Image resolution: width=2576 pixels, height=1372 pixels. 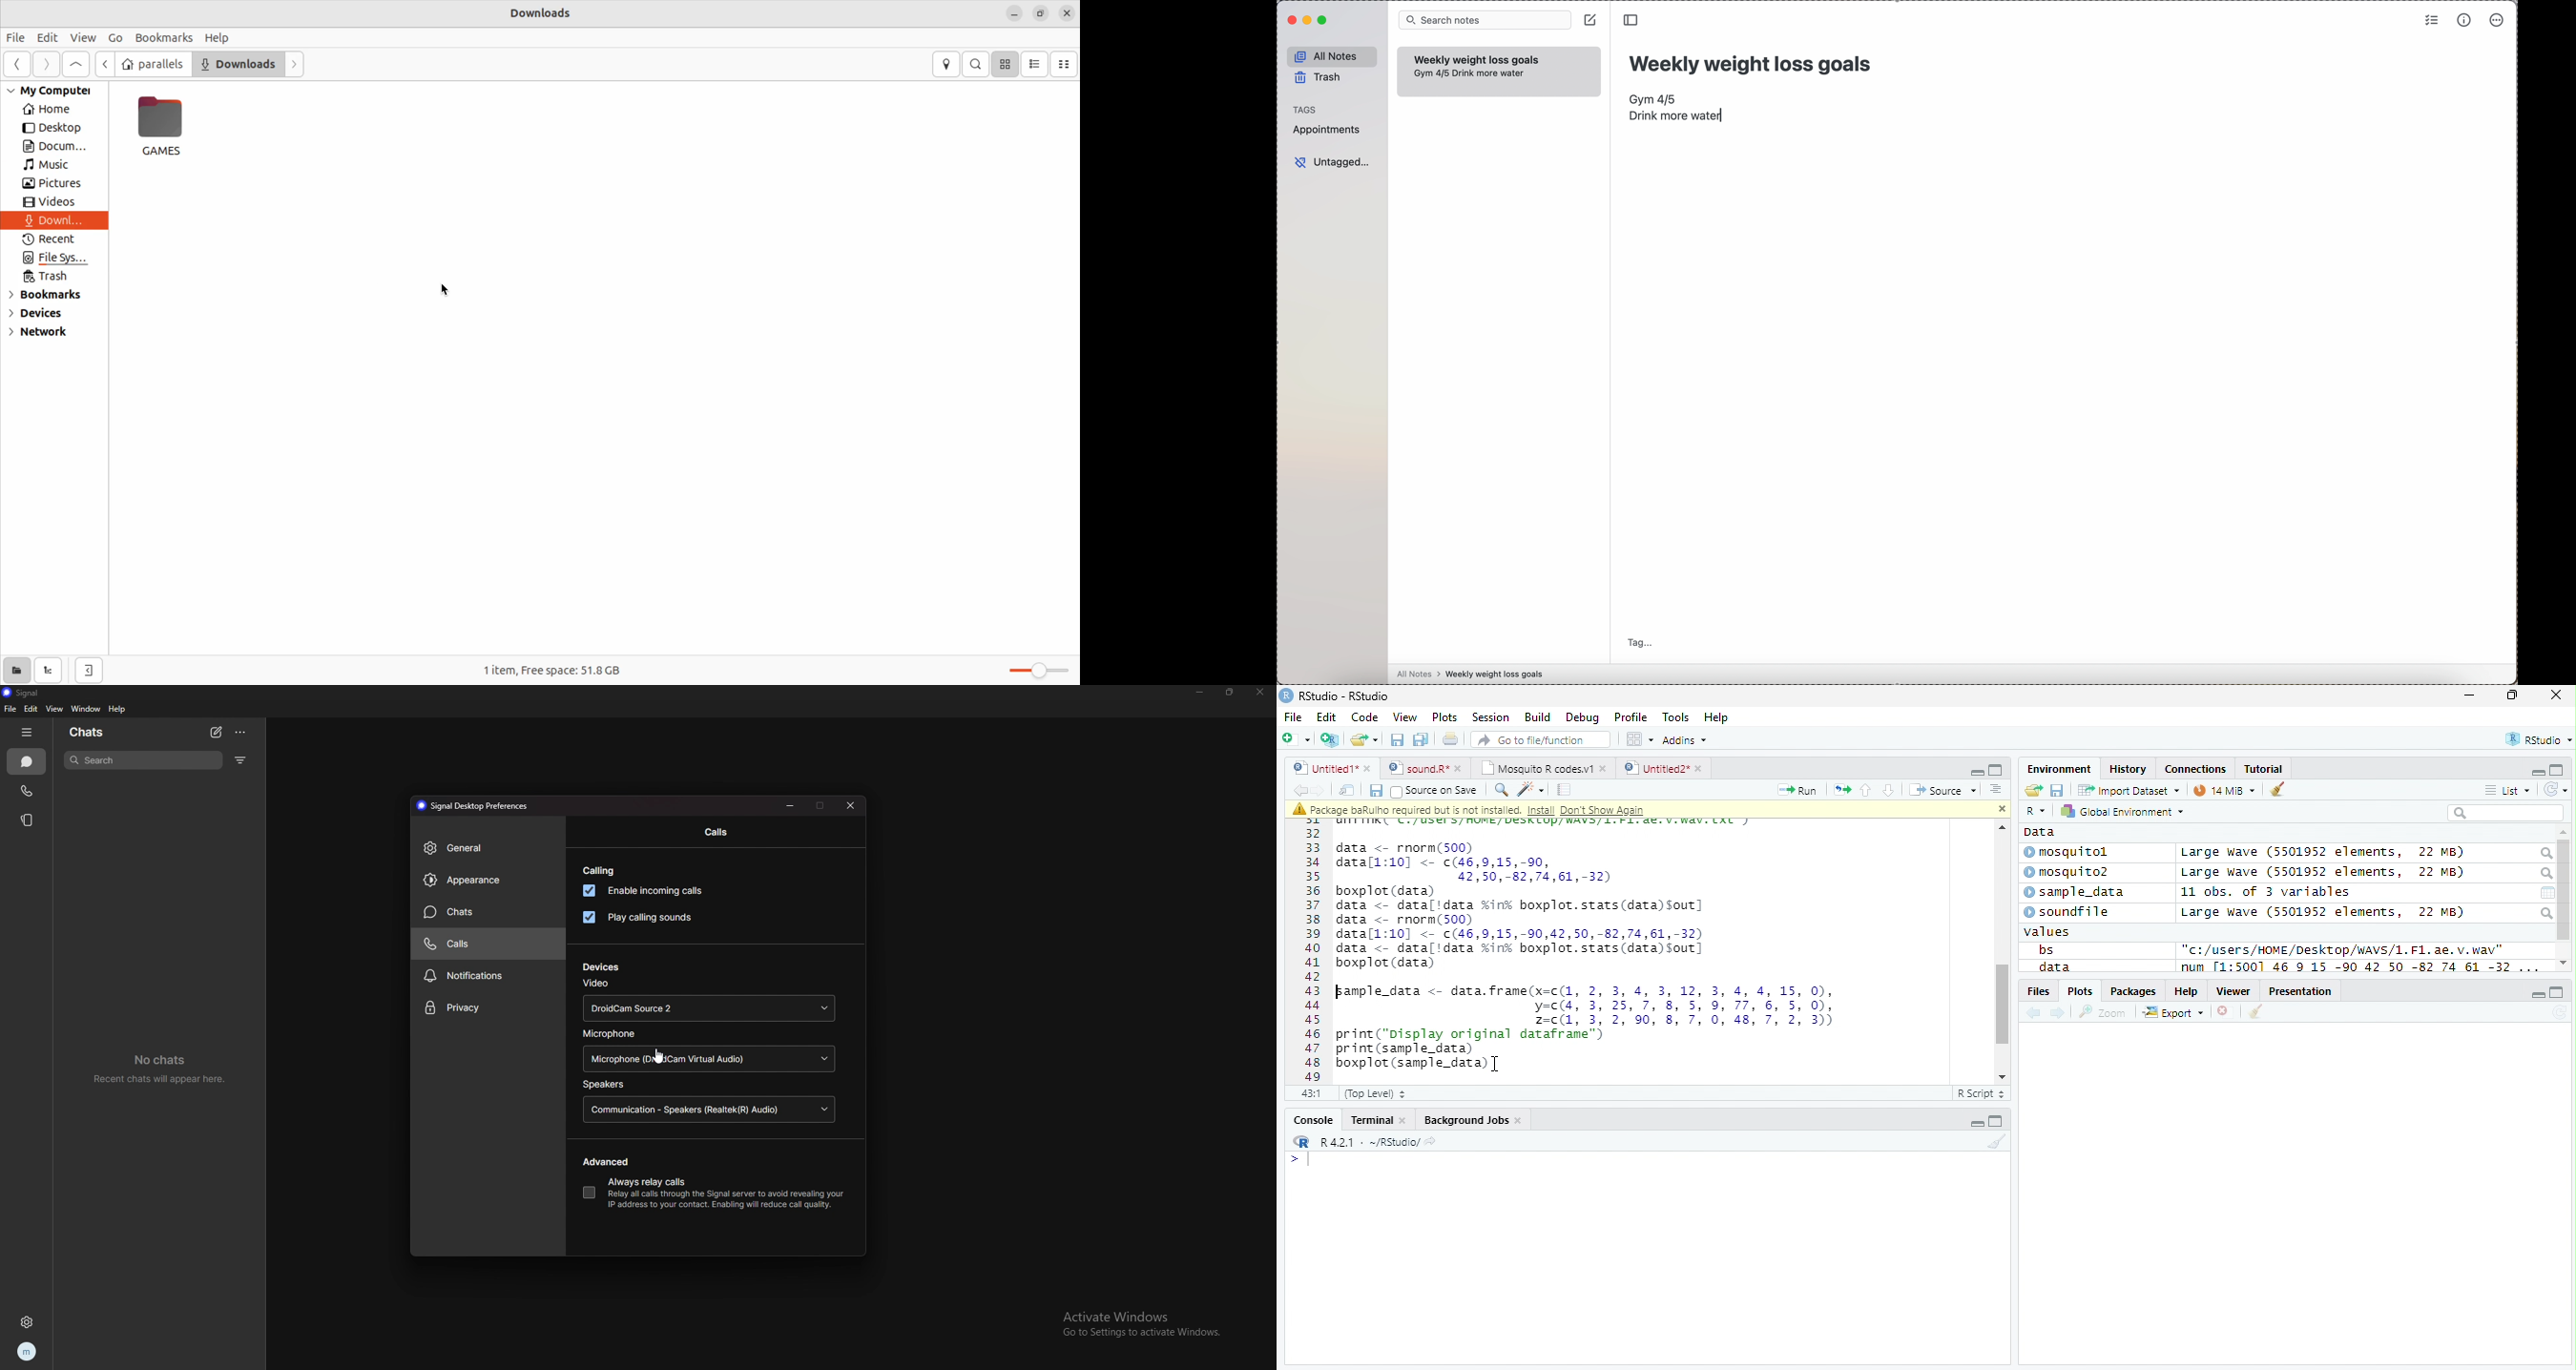 What do you see at coordinates (1451, 740) in the screenshot?
I see `Print` at bounding box center [1451, 740].